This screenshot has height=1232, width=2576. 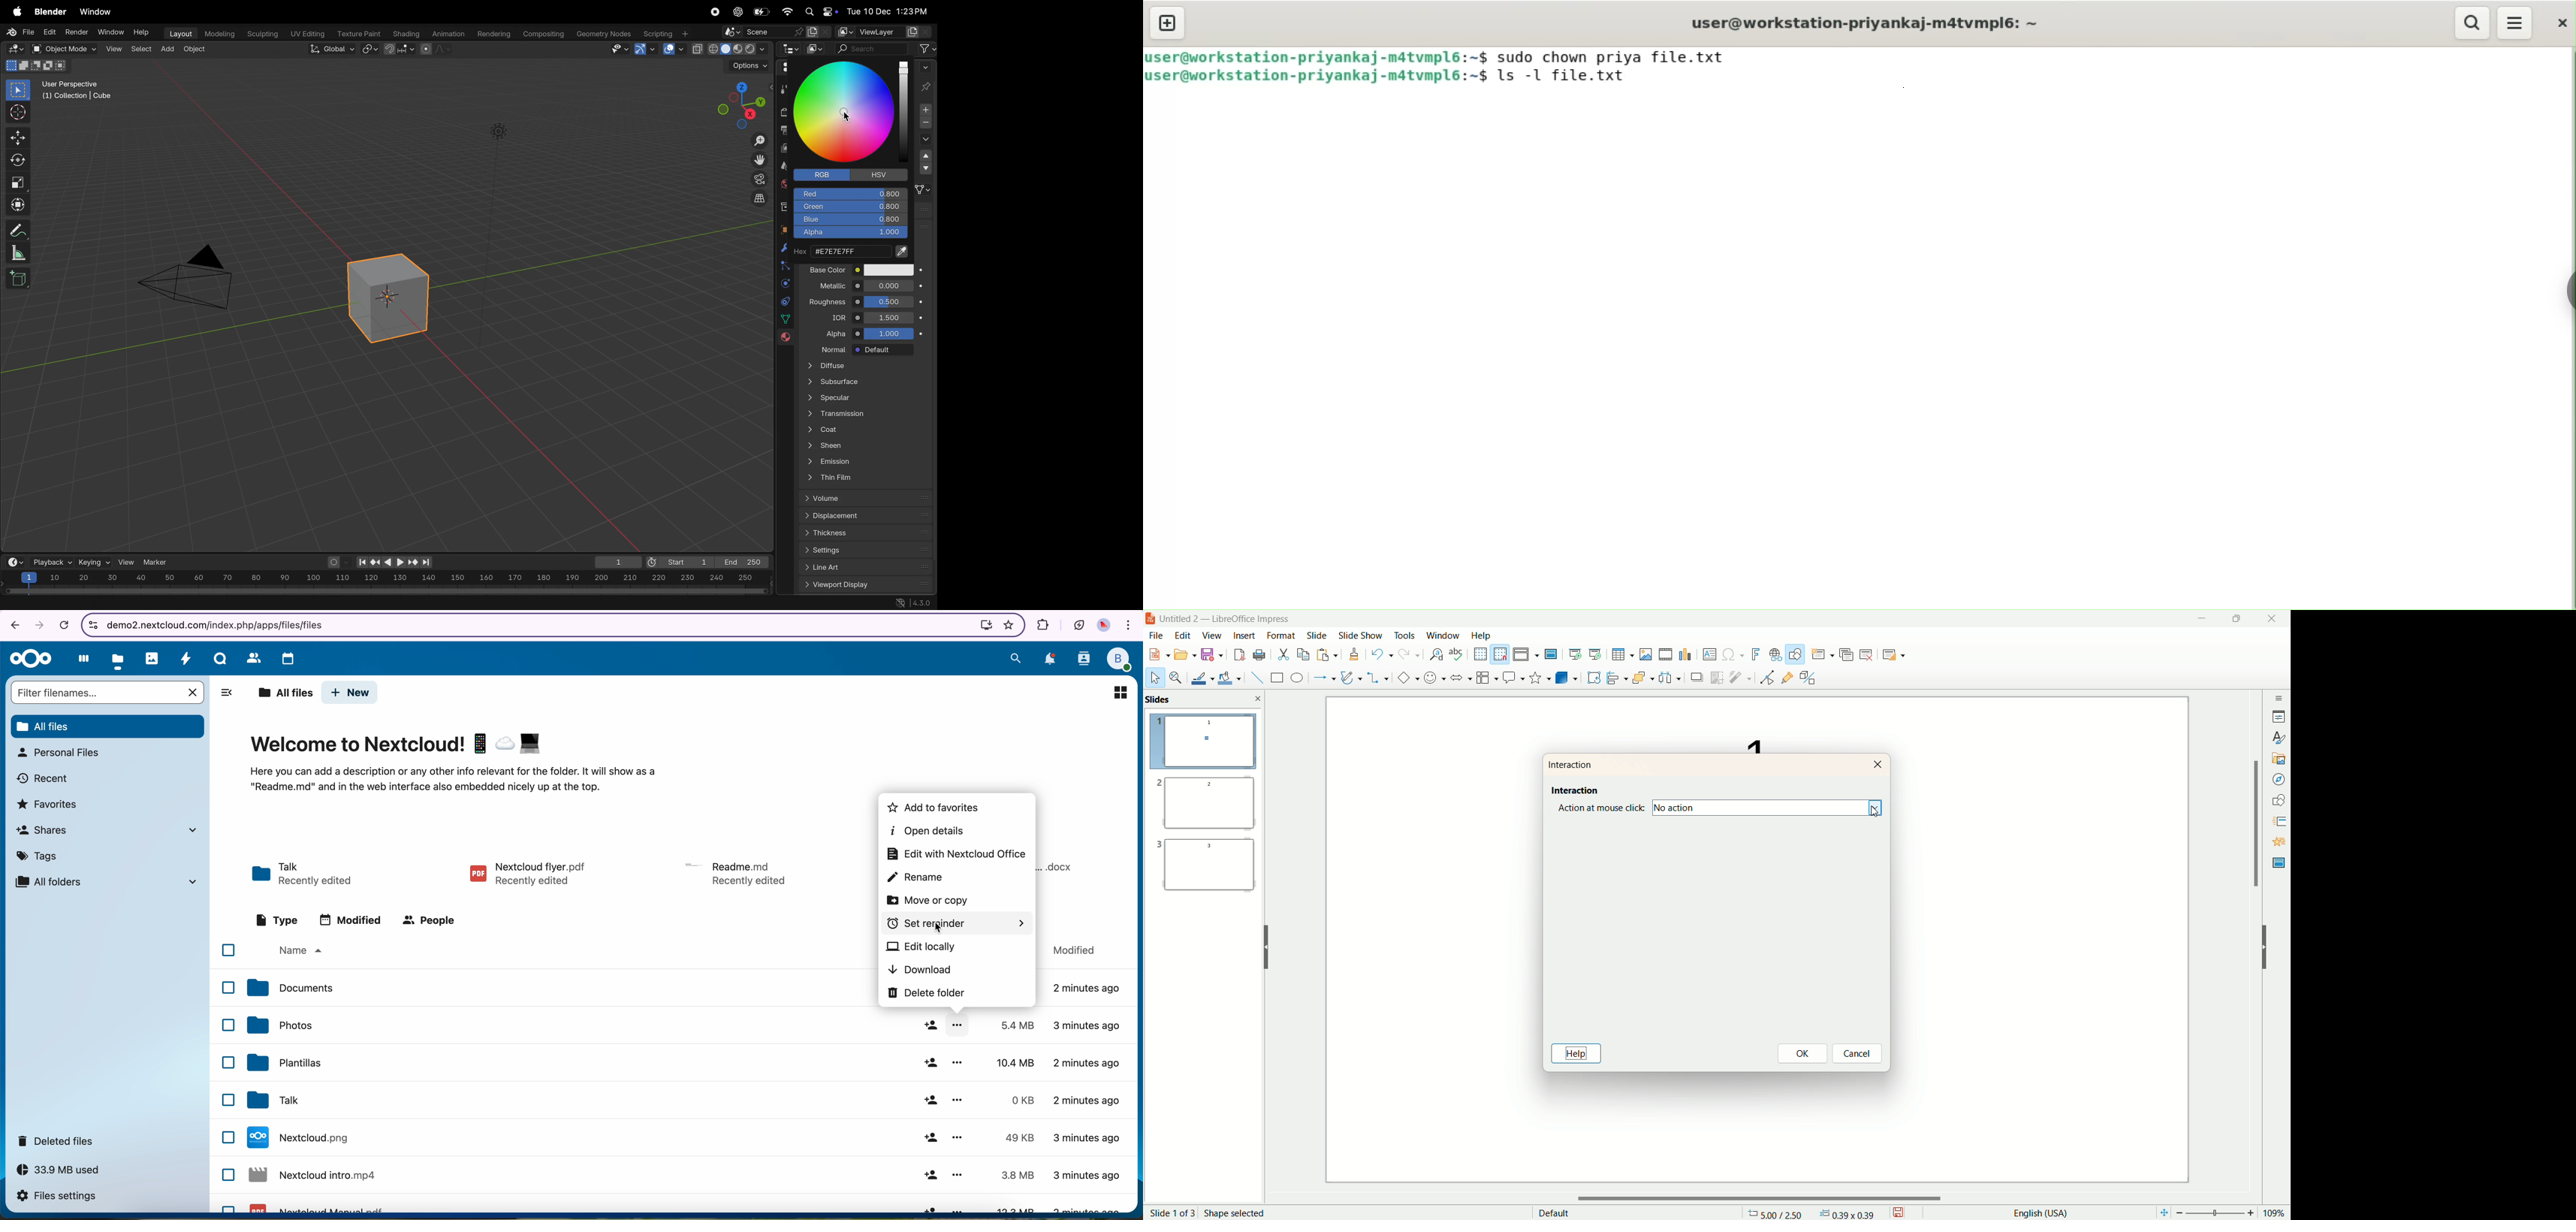 What do you see at coordinates (1041, 624) in the screenshot?
I see `extensions` at bounding box center [1041, 624].